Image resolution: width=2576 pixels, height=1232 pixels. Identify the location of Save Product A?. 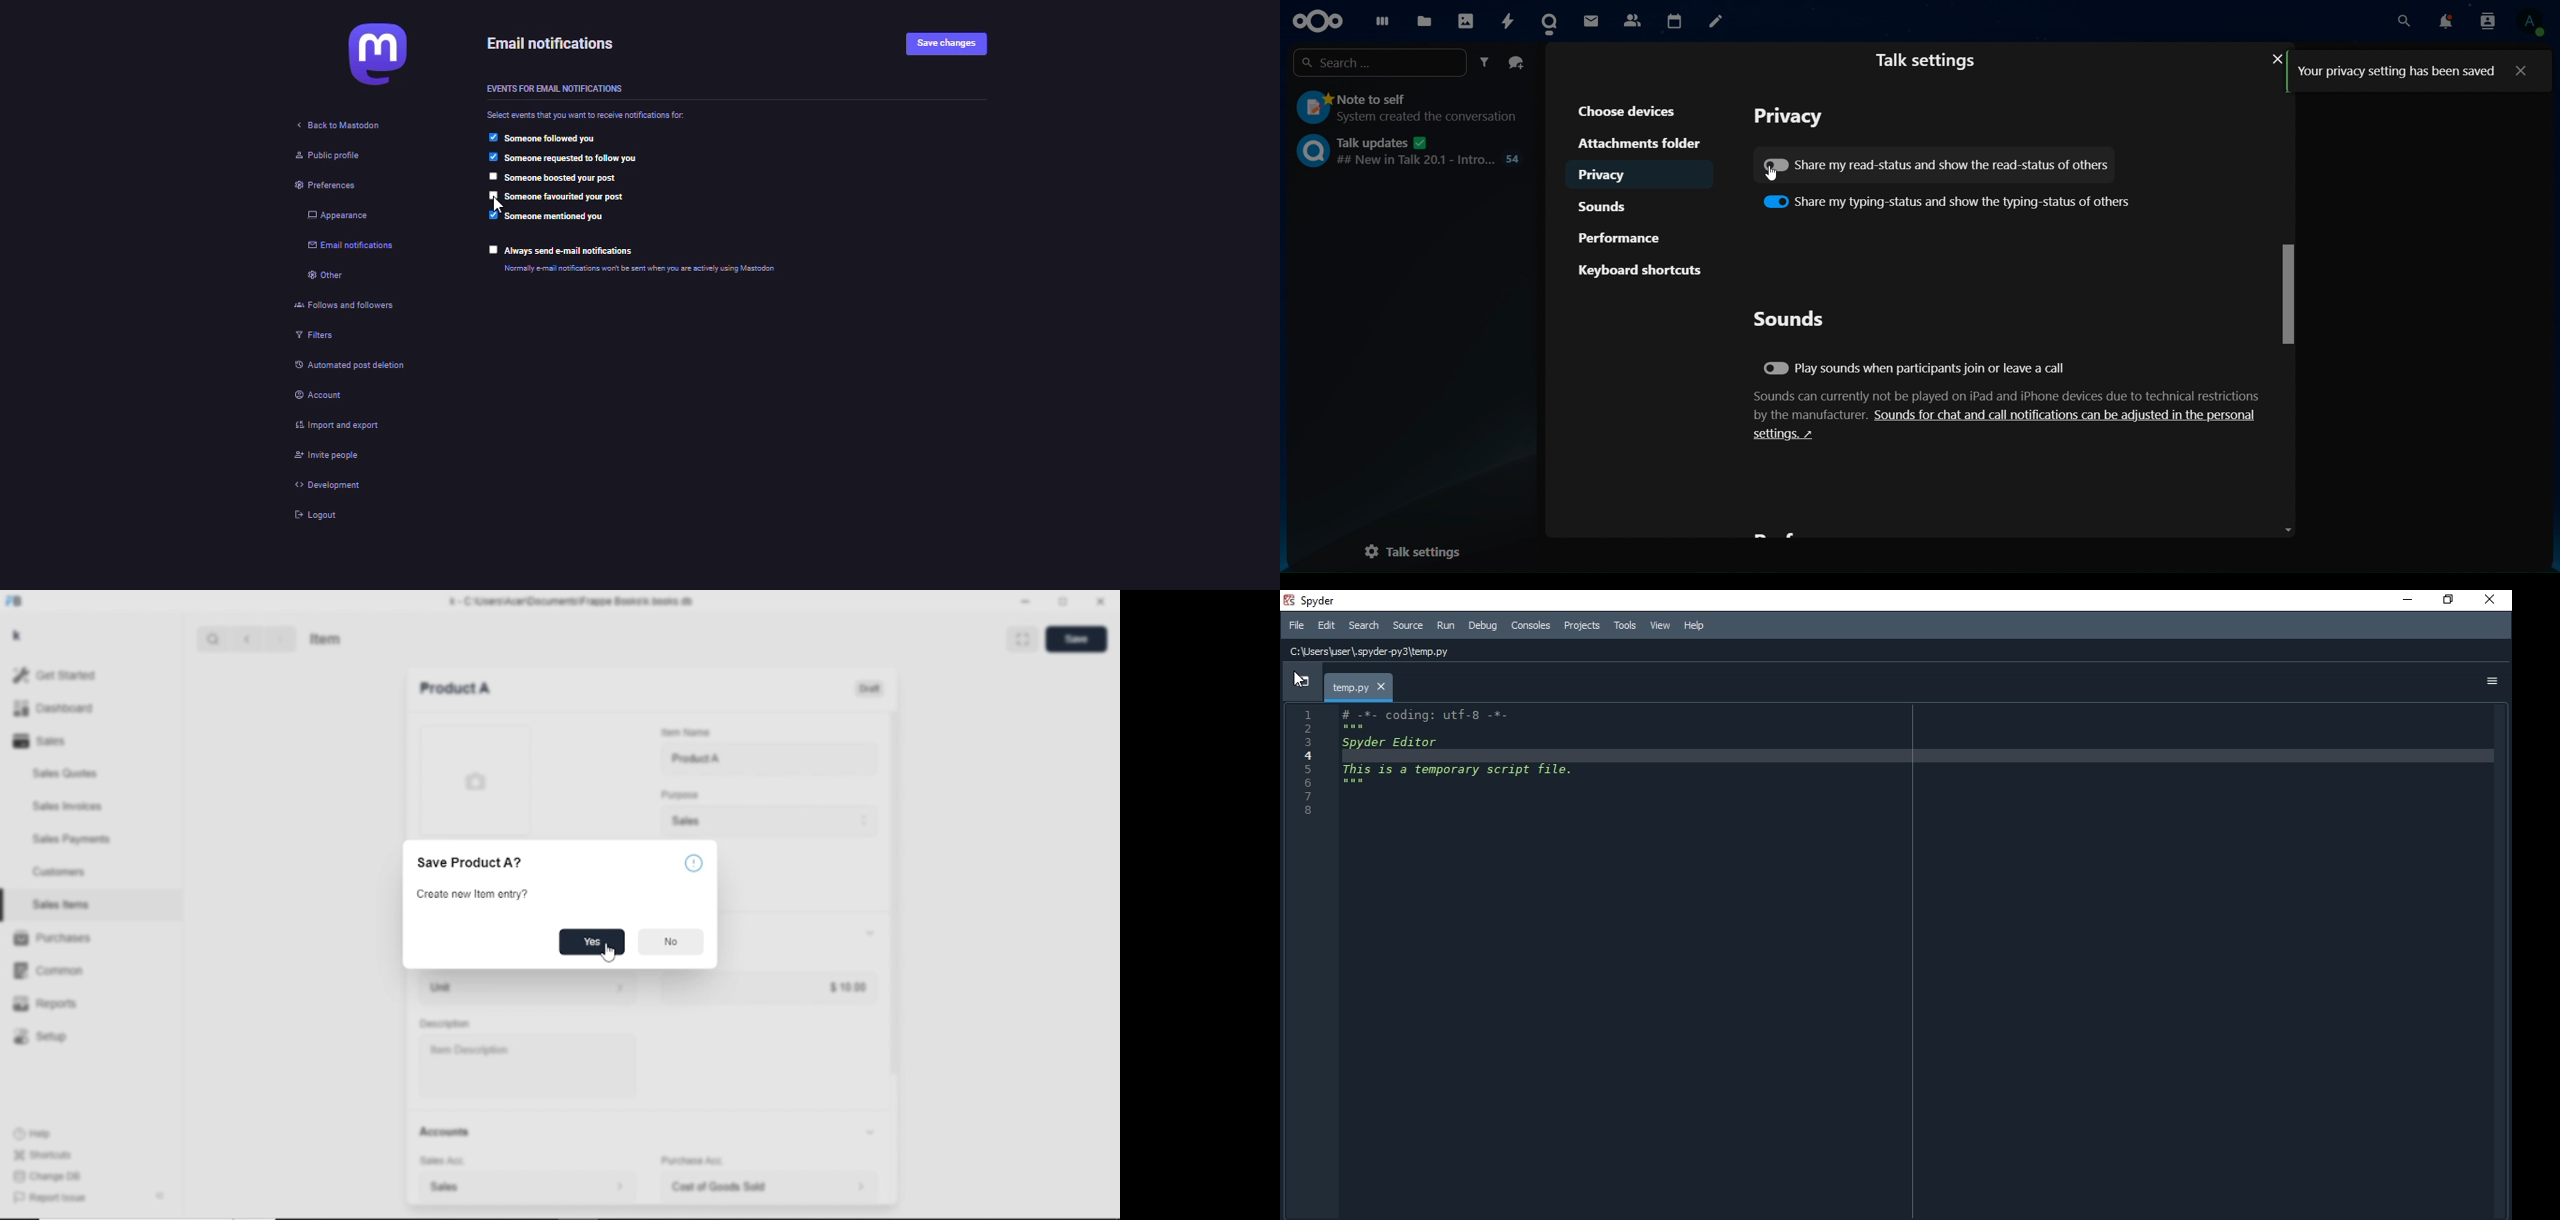
(469, 863).